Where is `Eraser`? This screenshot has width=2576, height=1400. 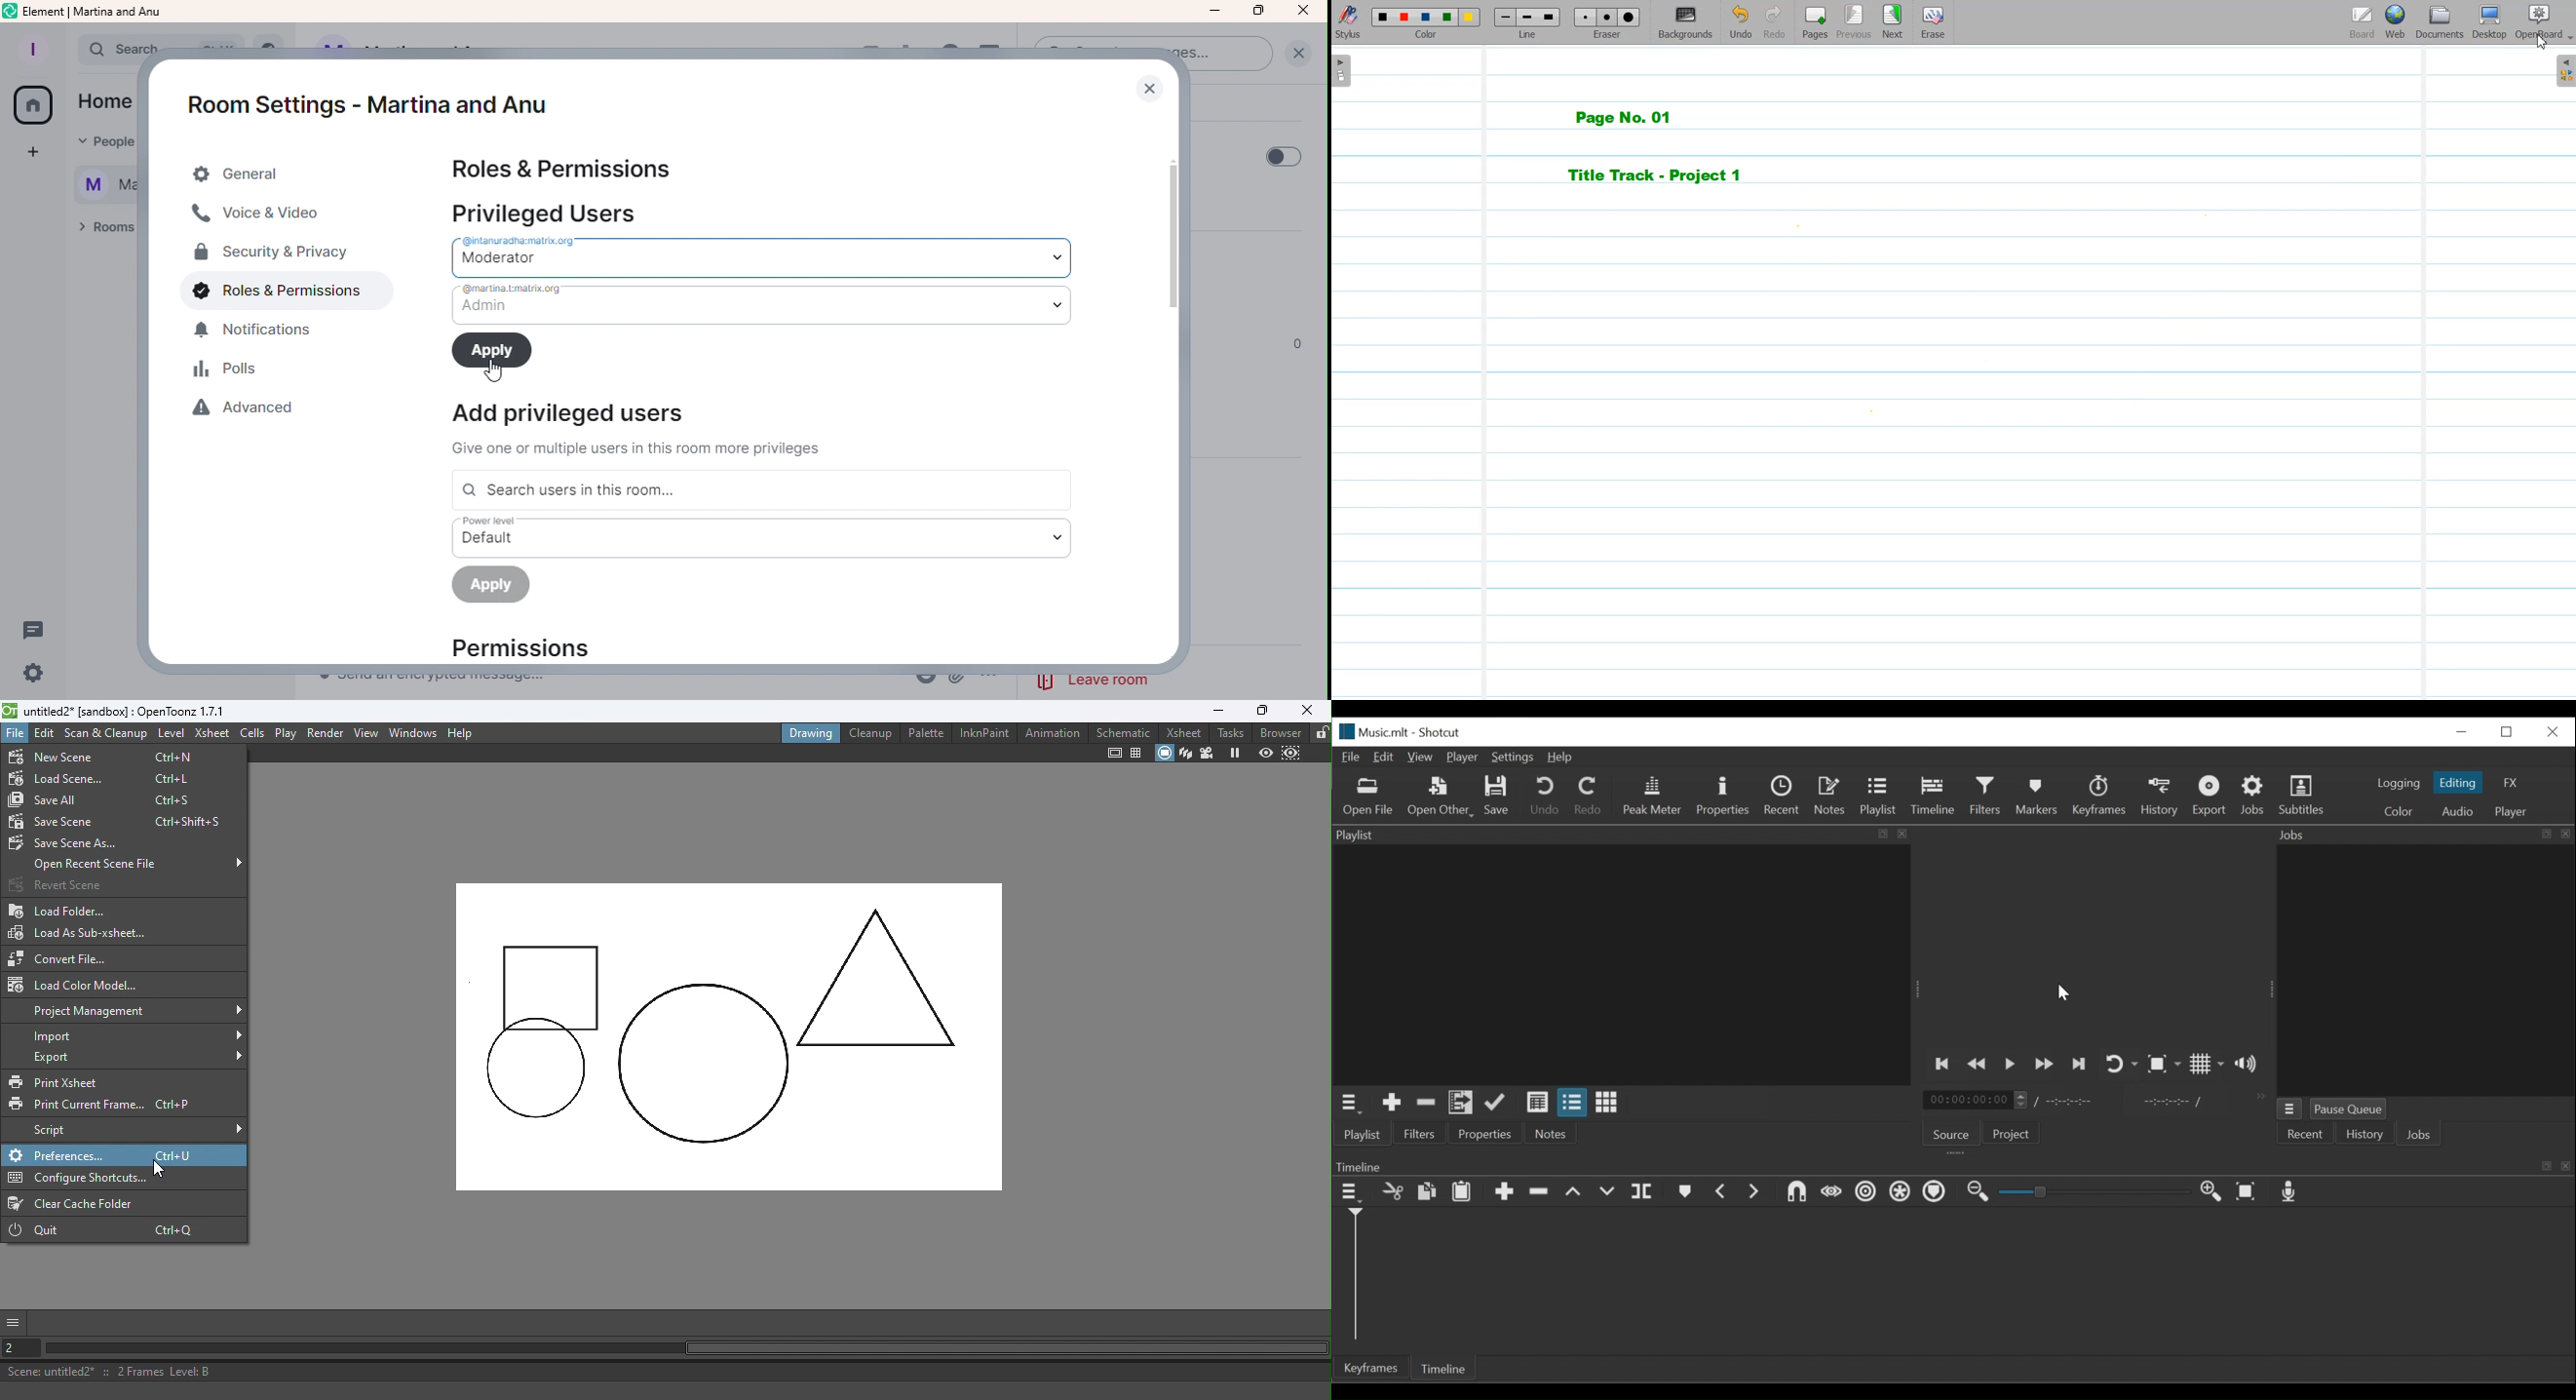
Eraser is located at coordinates (1608, 23).